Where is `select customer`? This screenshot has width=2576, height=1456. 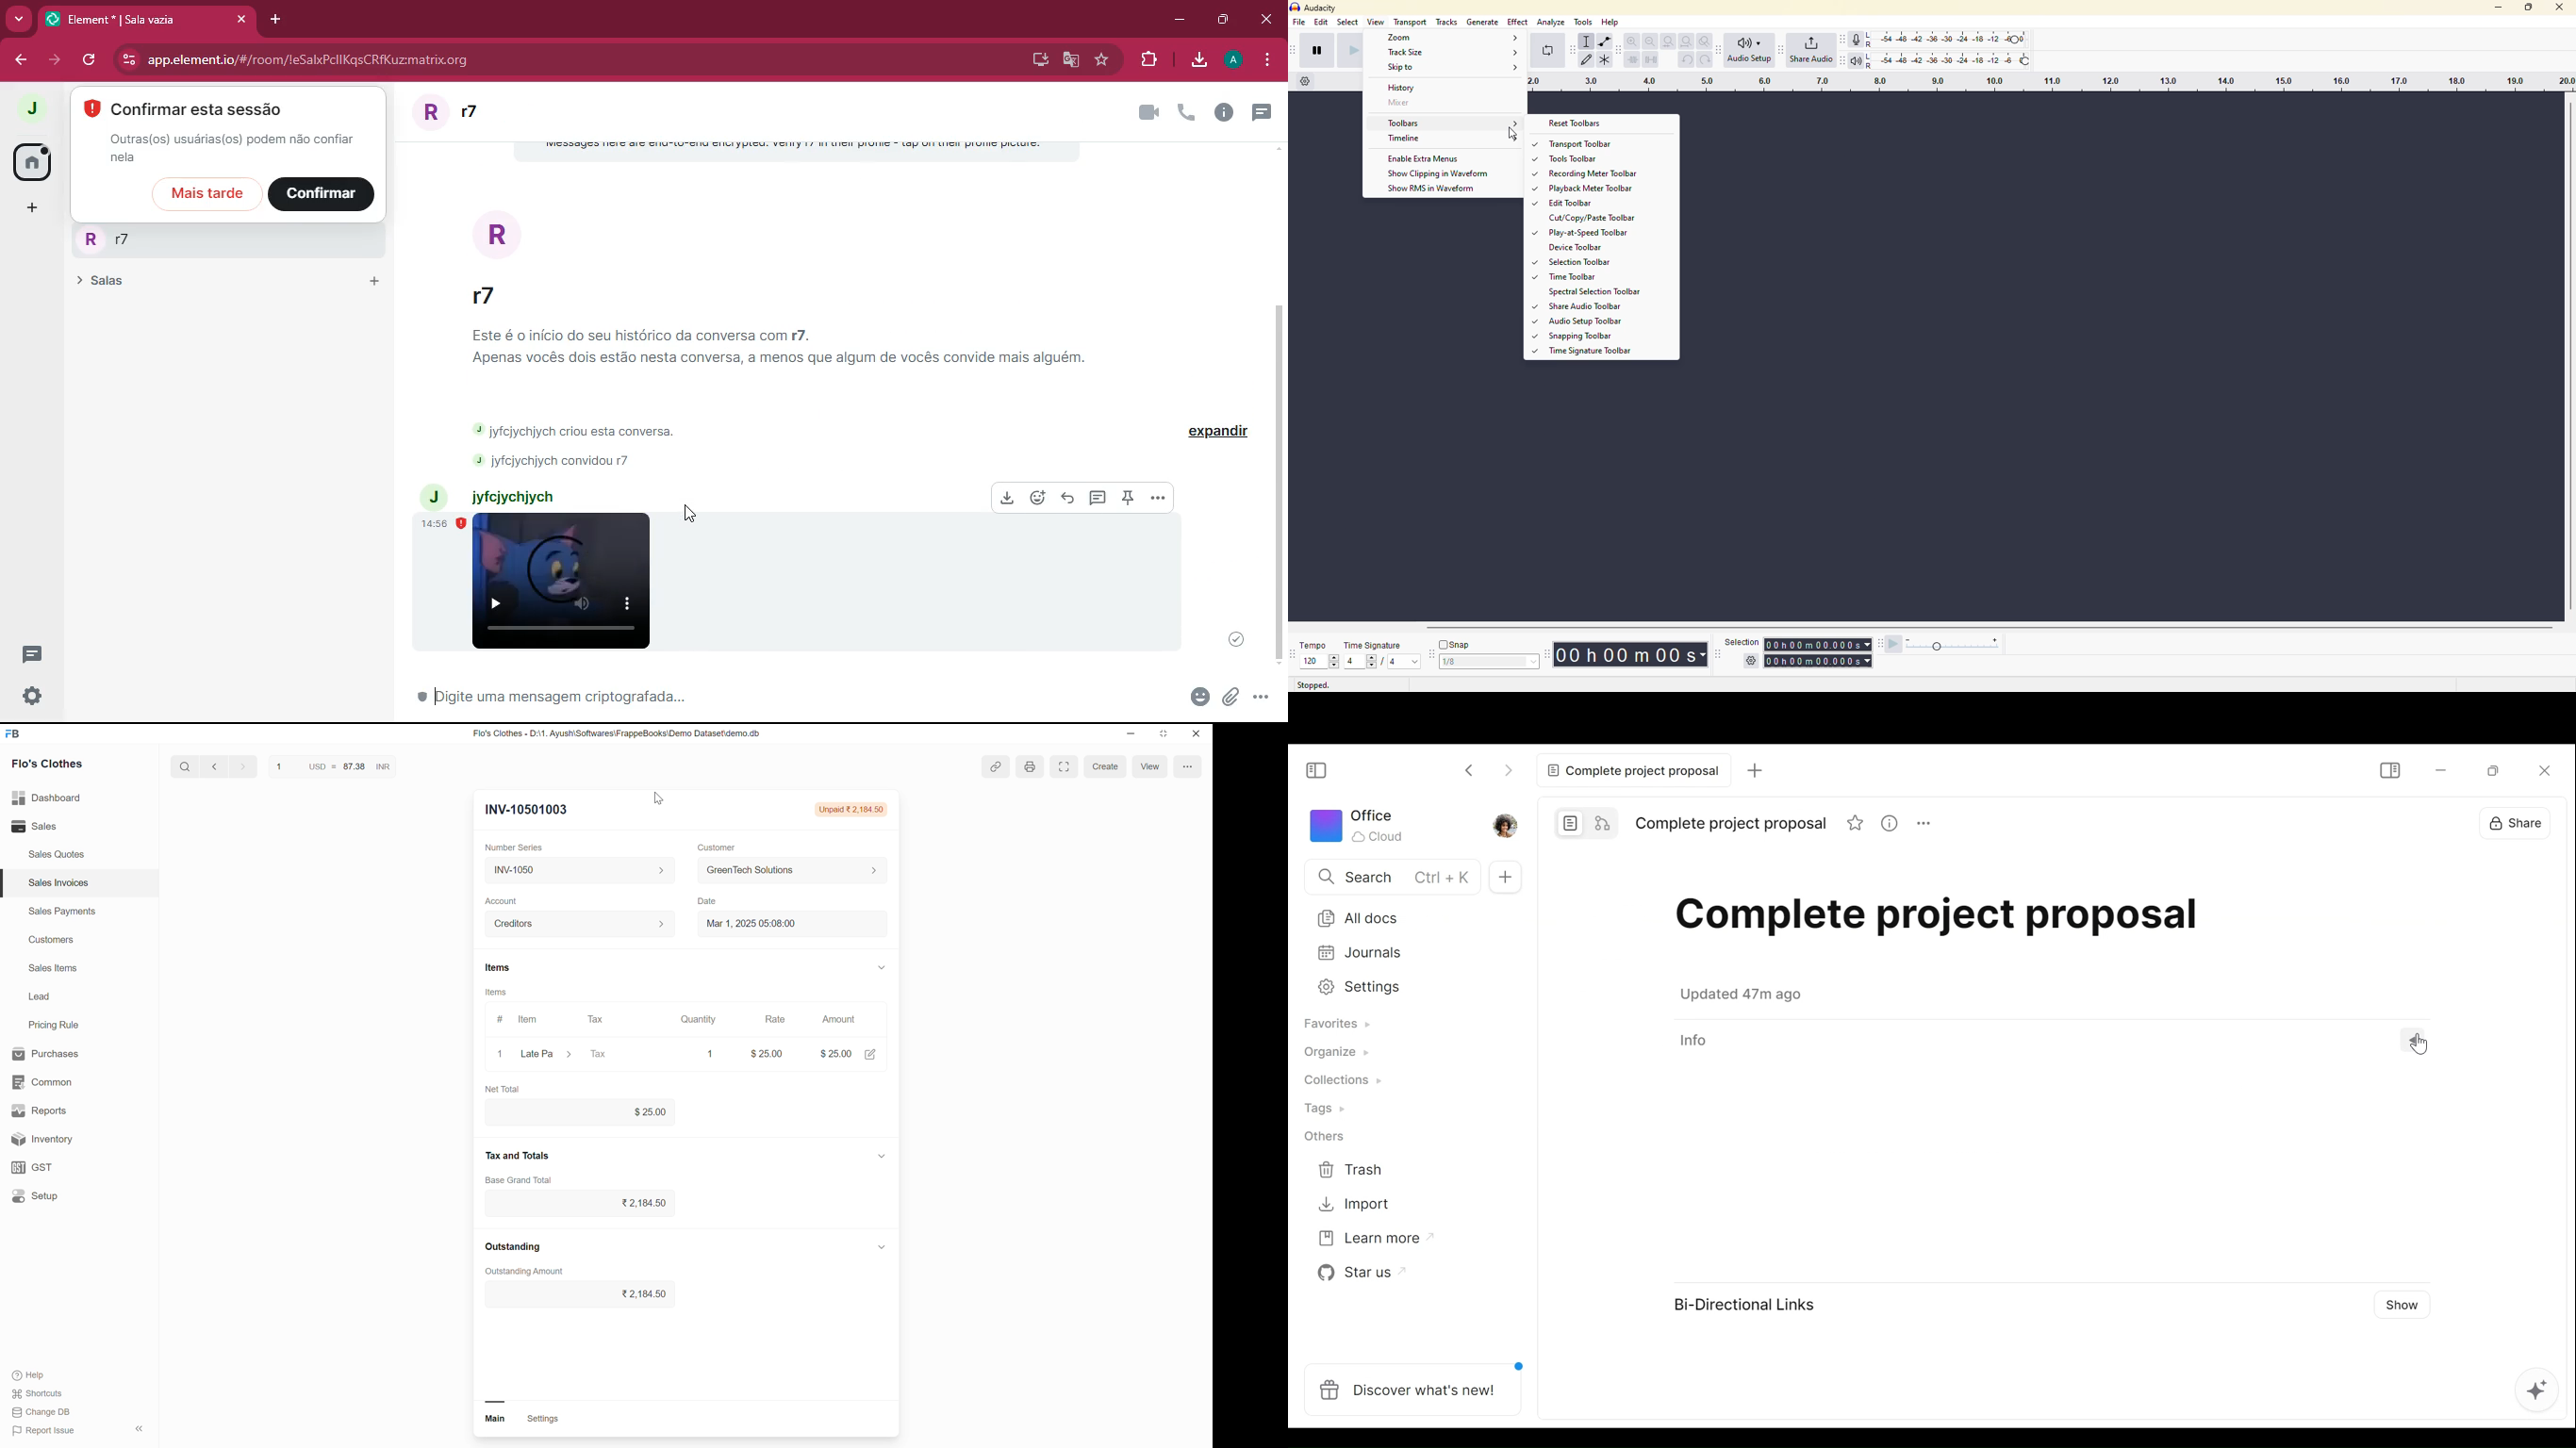
select customer is located at coordinates (785, 872).